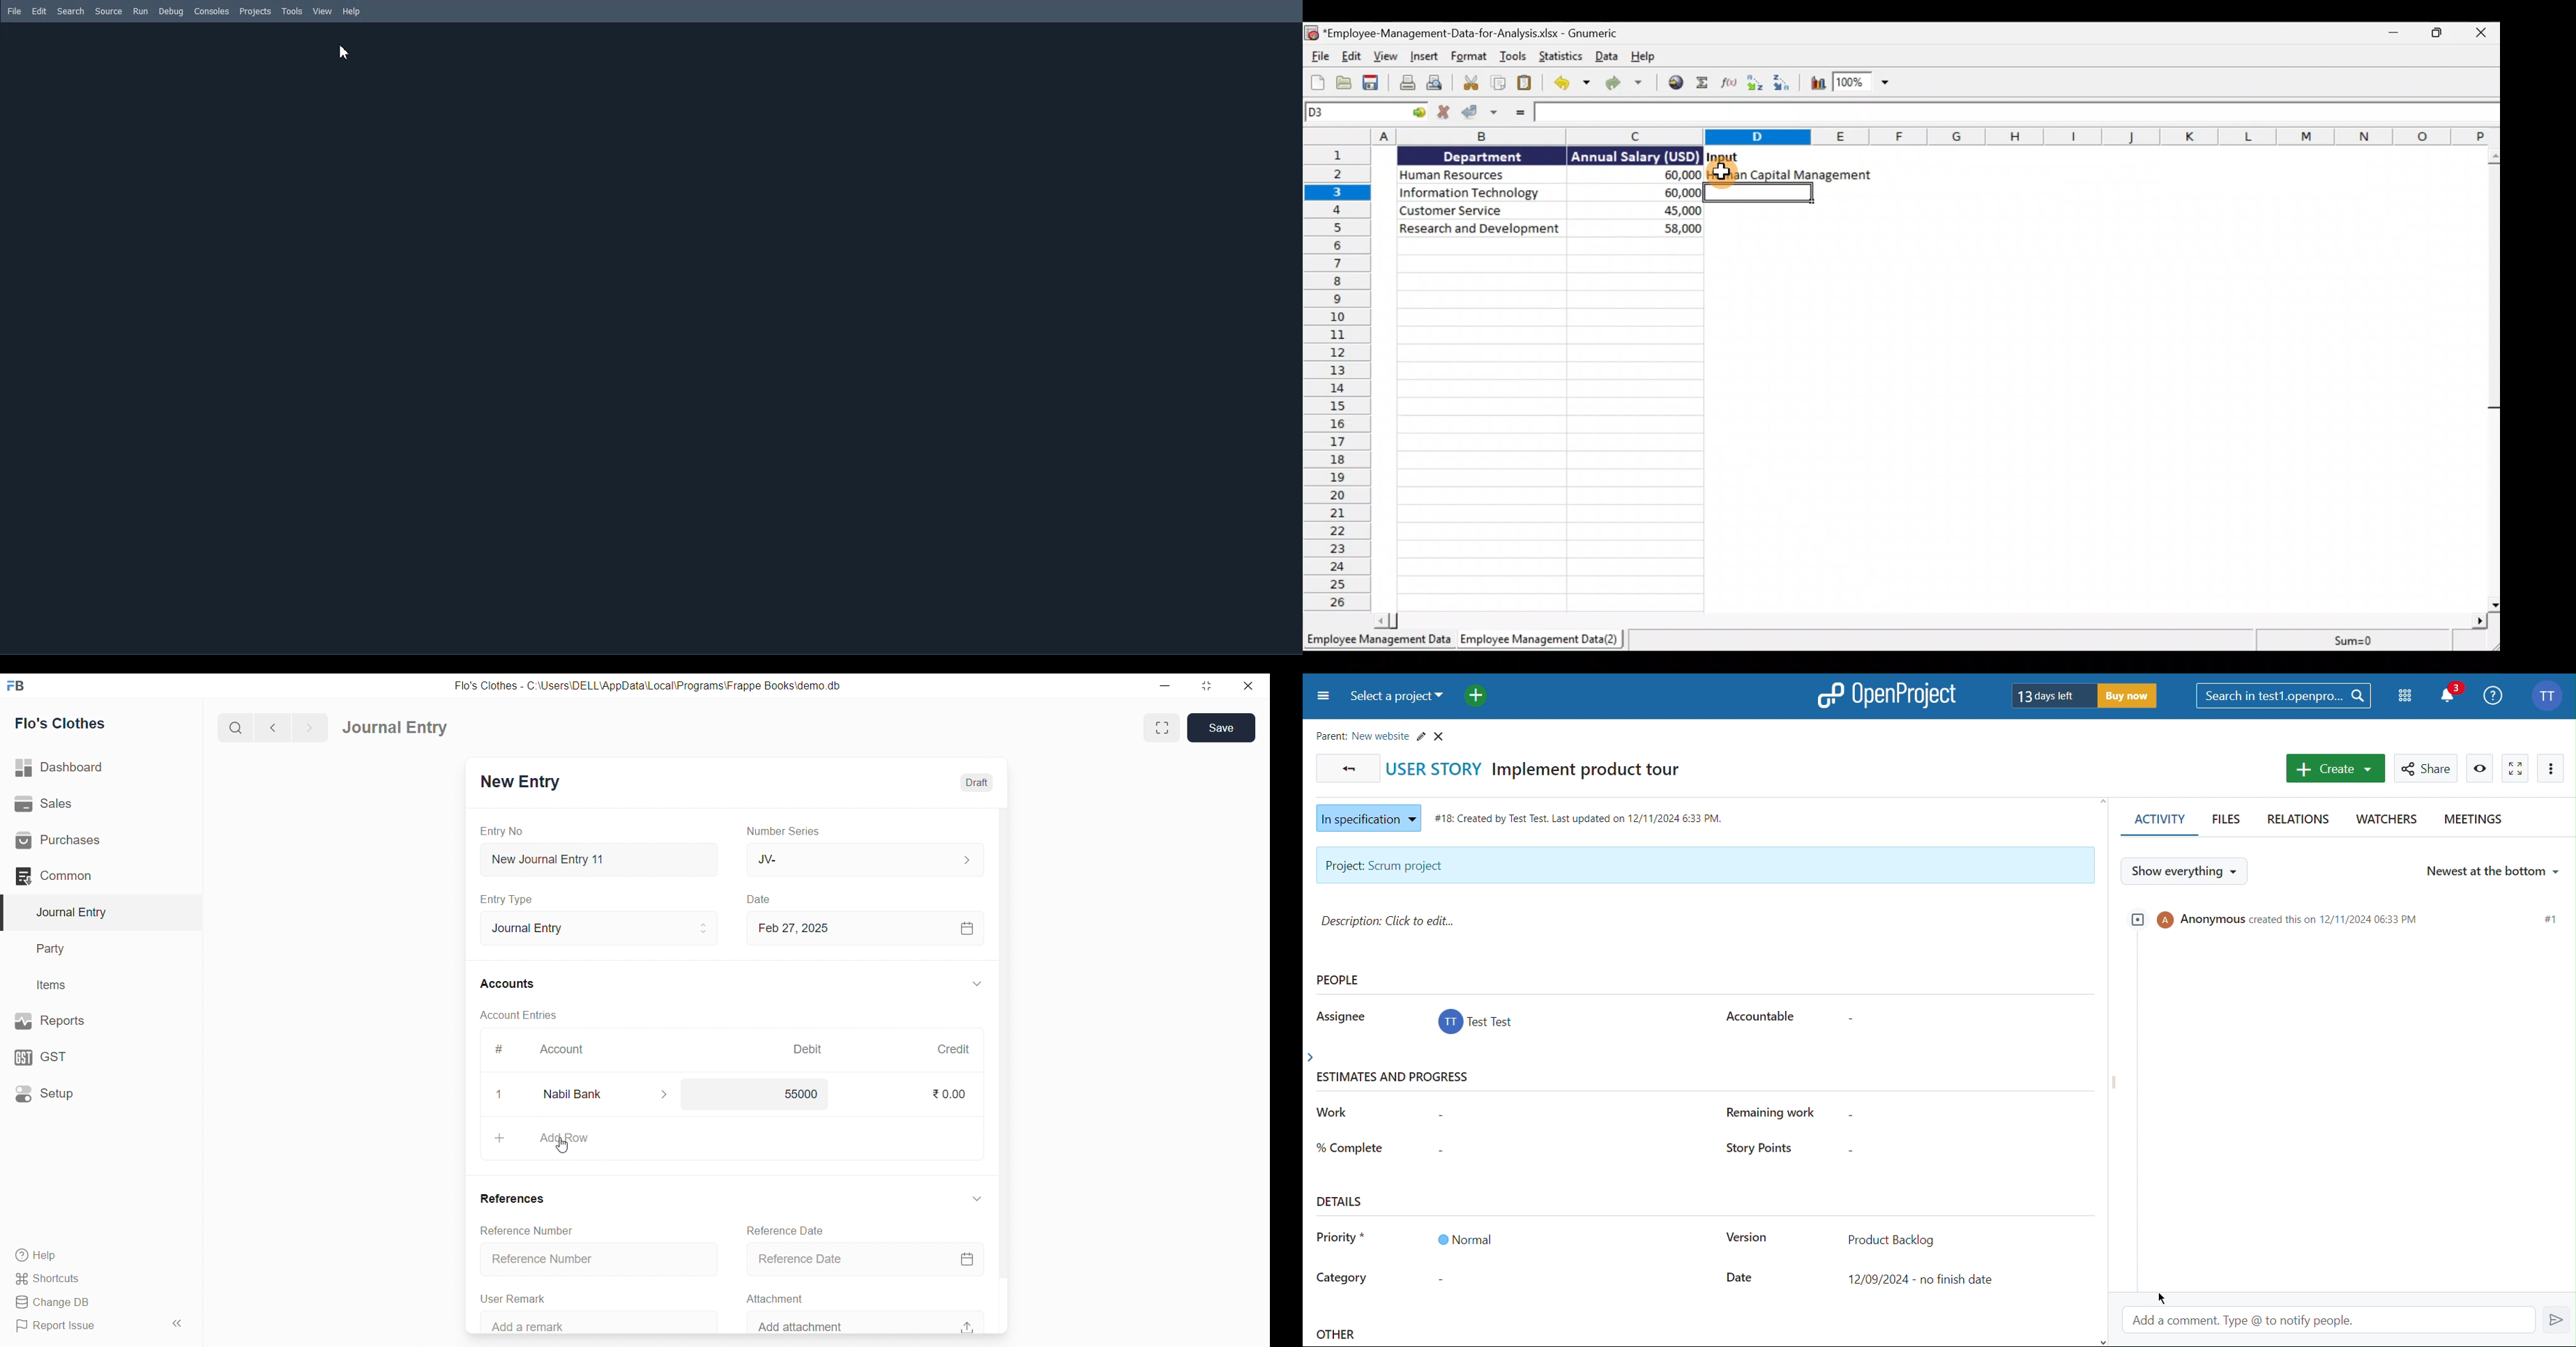 This screenshot has width=2576, height=1372. Describe the element at coordinates (67, 723) in the screenshot. I see `Flo's Clothes` at that location.